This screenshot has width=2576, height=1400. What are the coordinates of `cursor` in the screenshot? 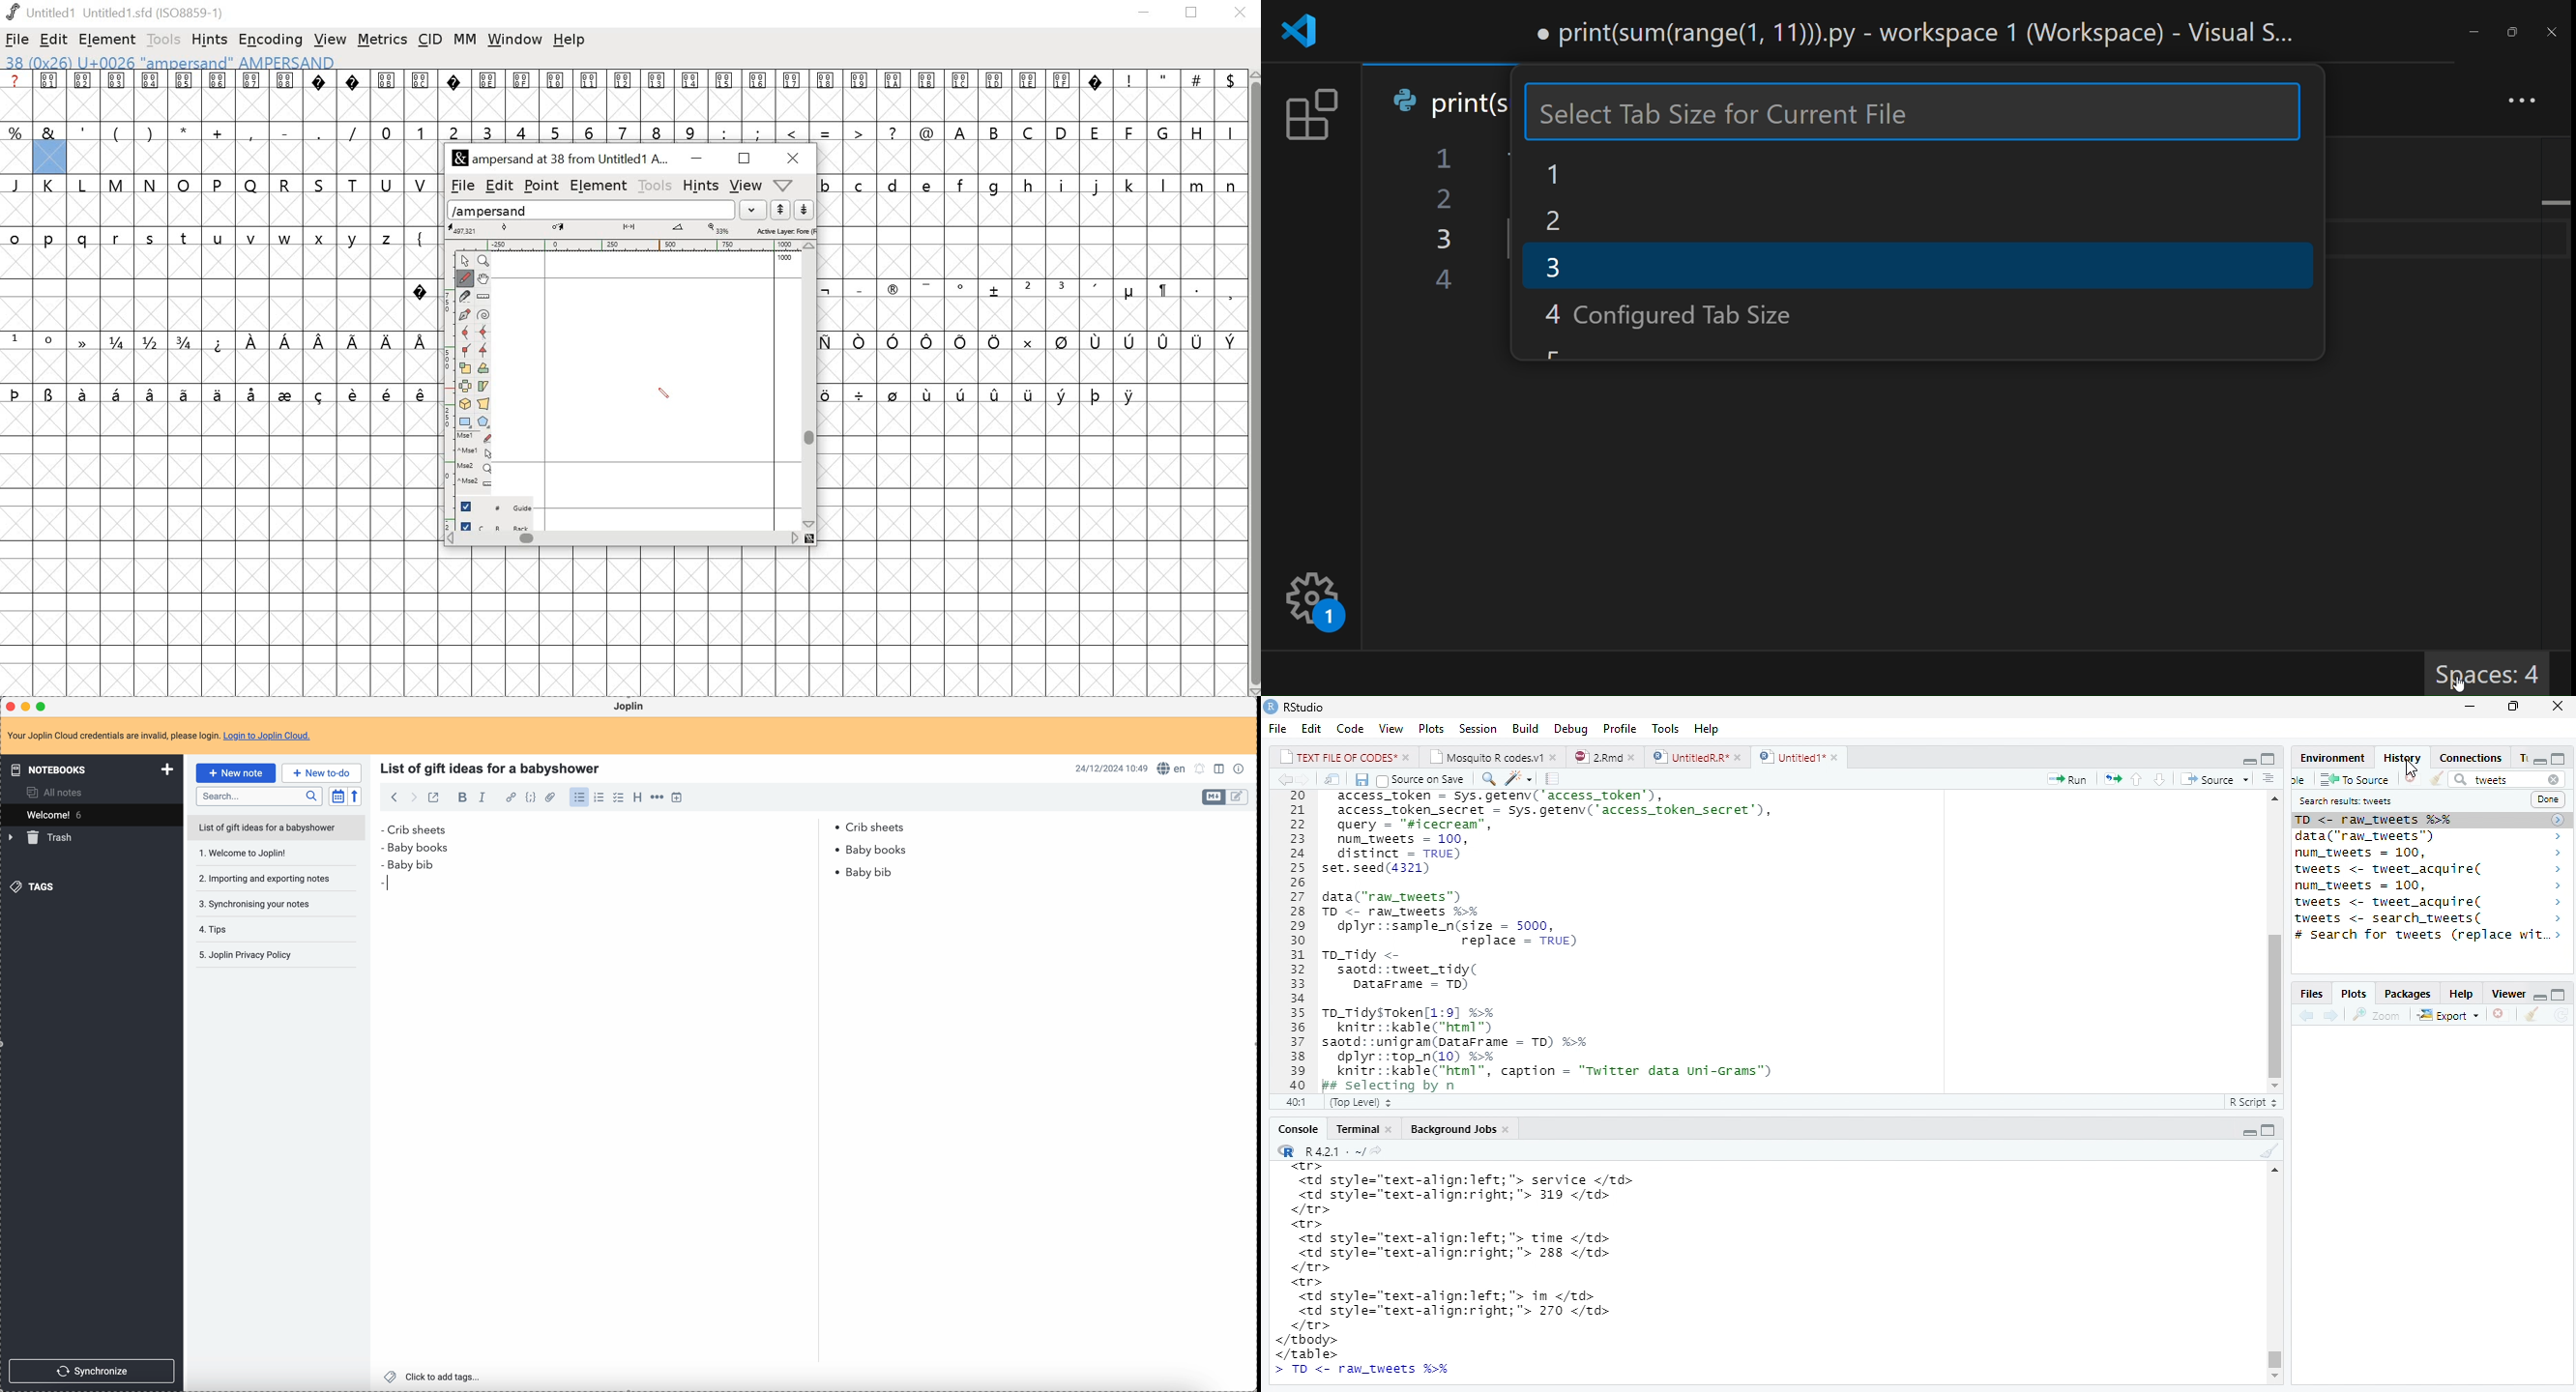 It's located at (2459, 684).